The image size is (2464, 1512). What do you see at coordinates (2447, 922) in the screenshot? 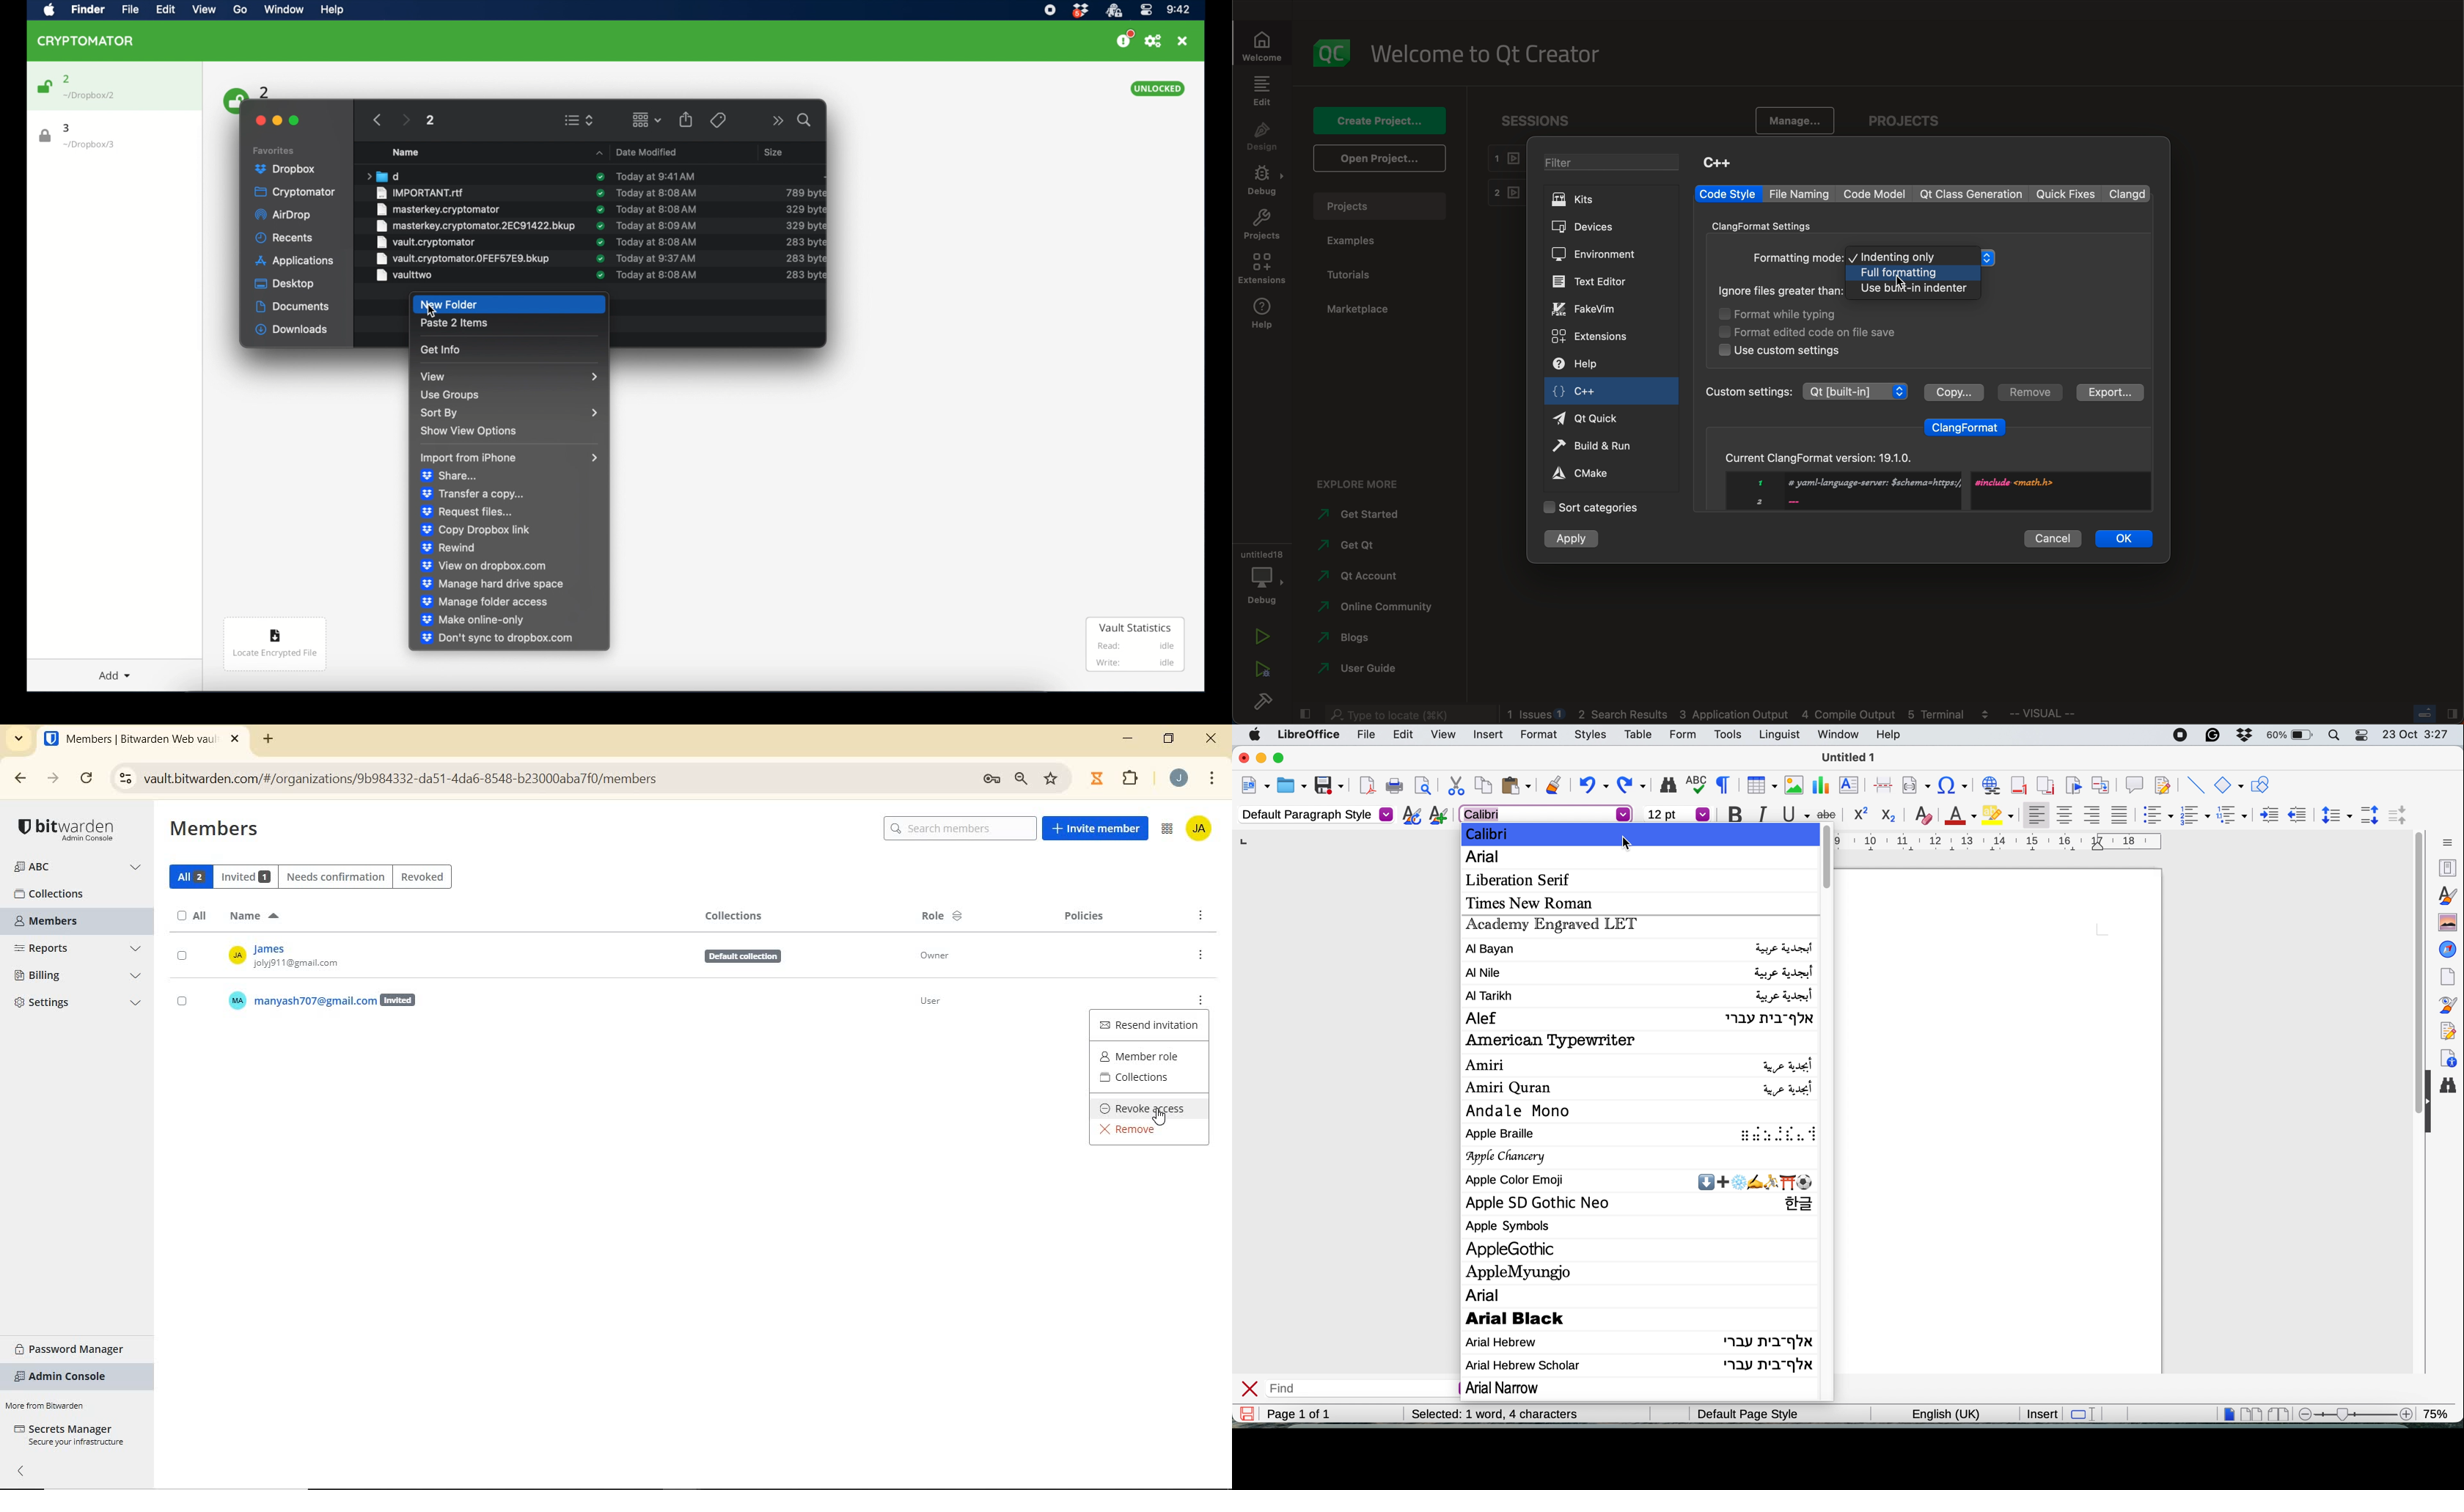
I see `gallery` at bounding box center [2447, 922].